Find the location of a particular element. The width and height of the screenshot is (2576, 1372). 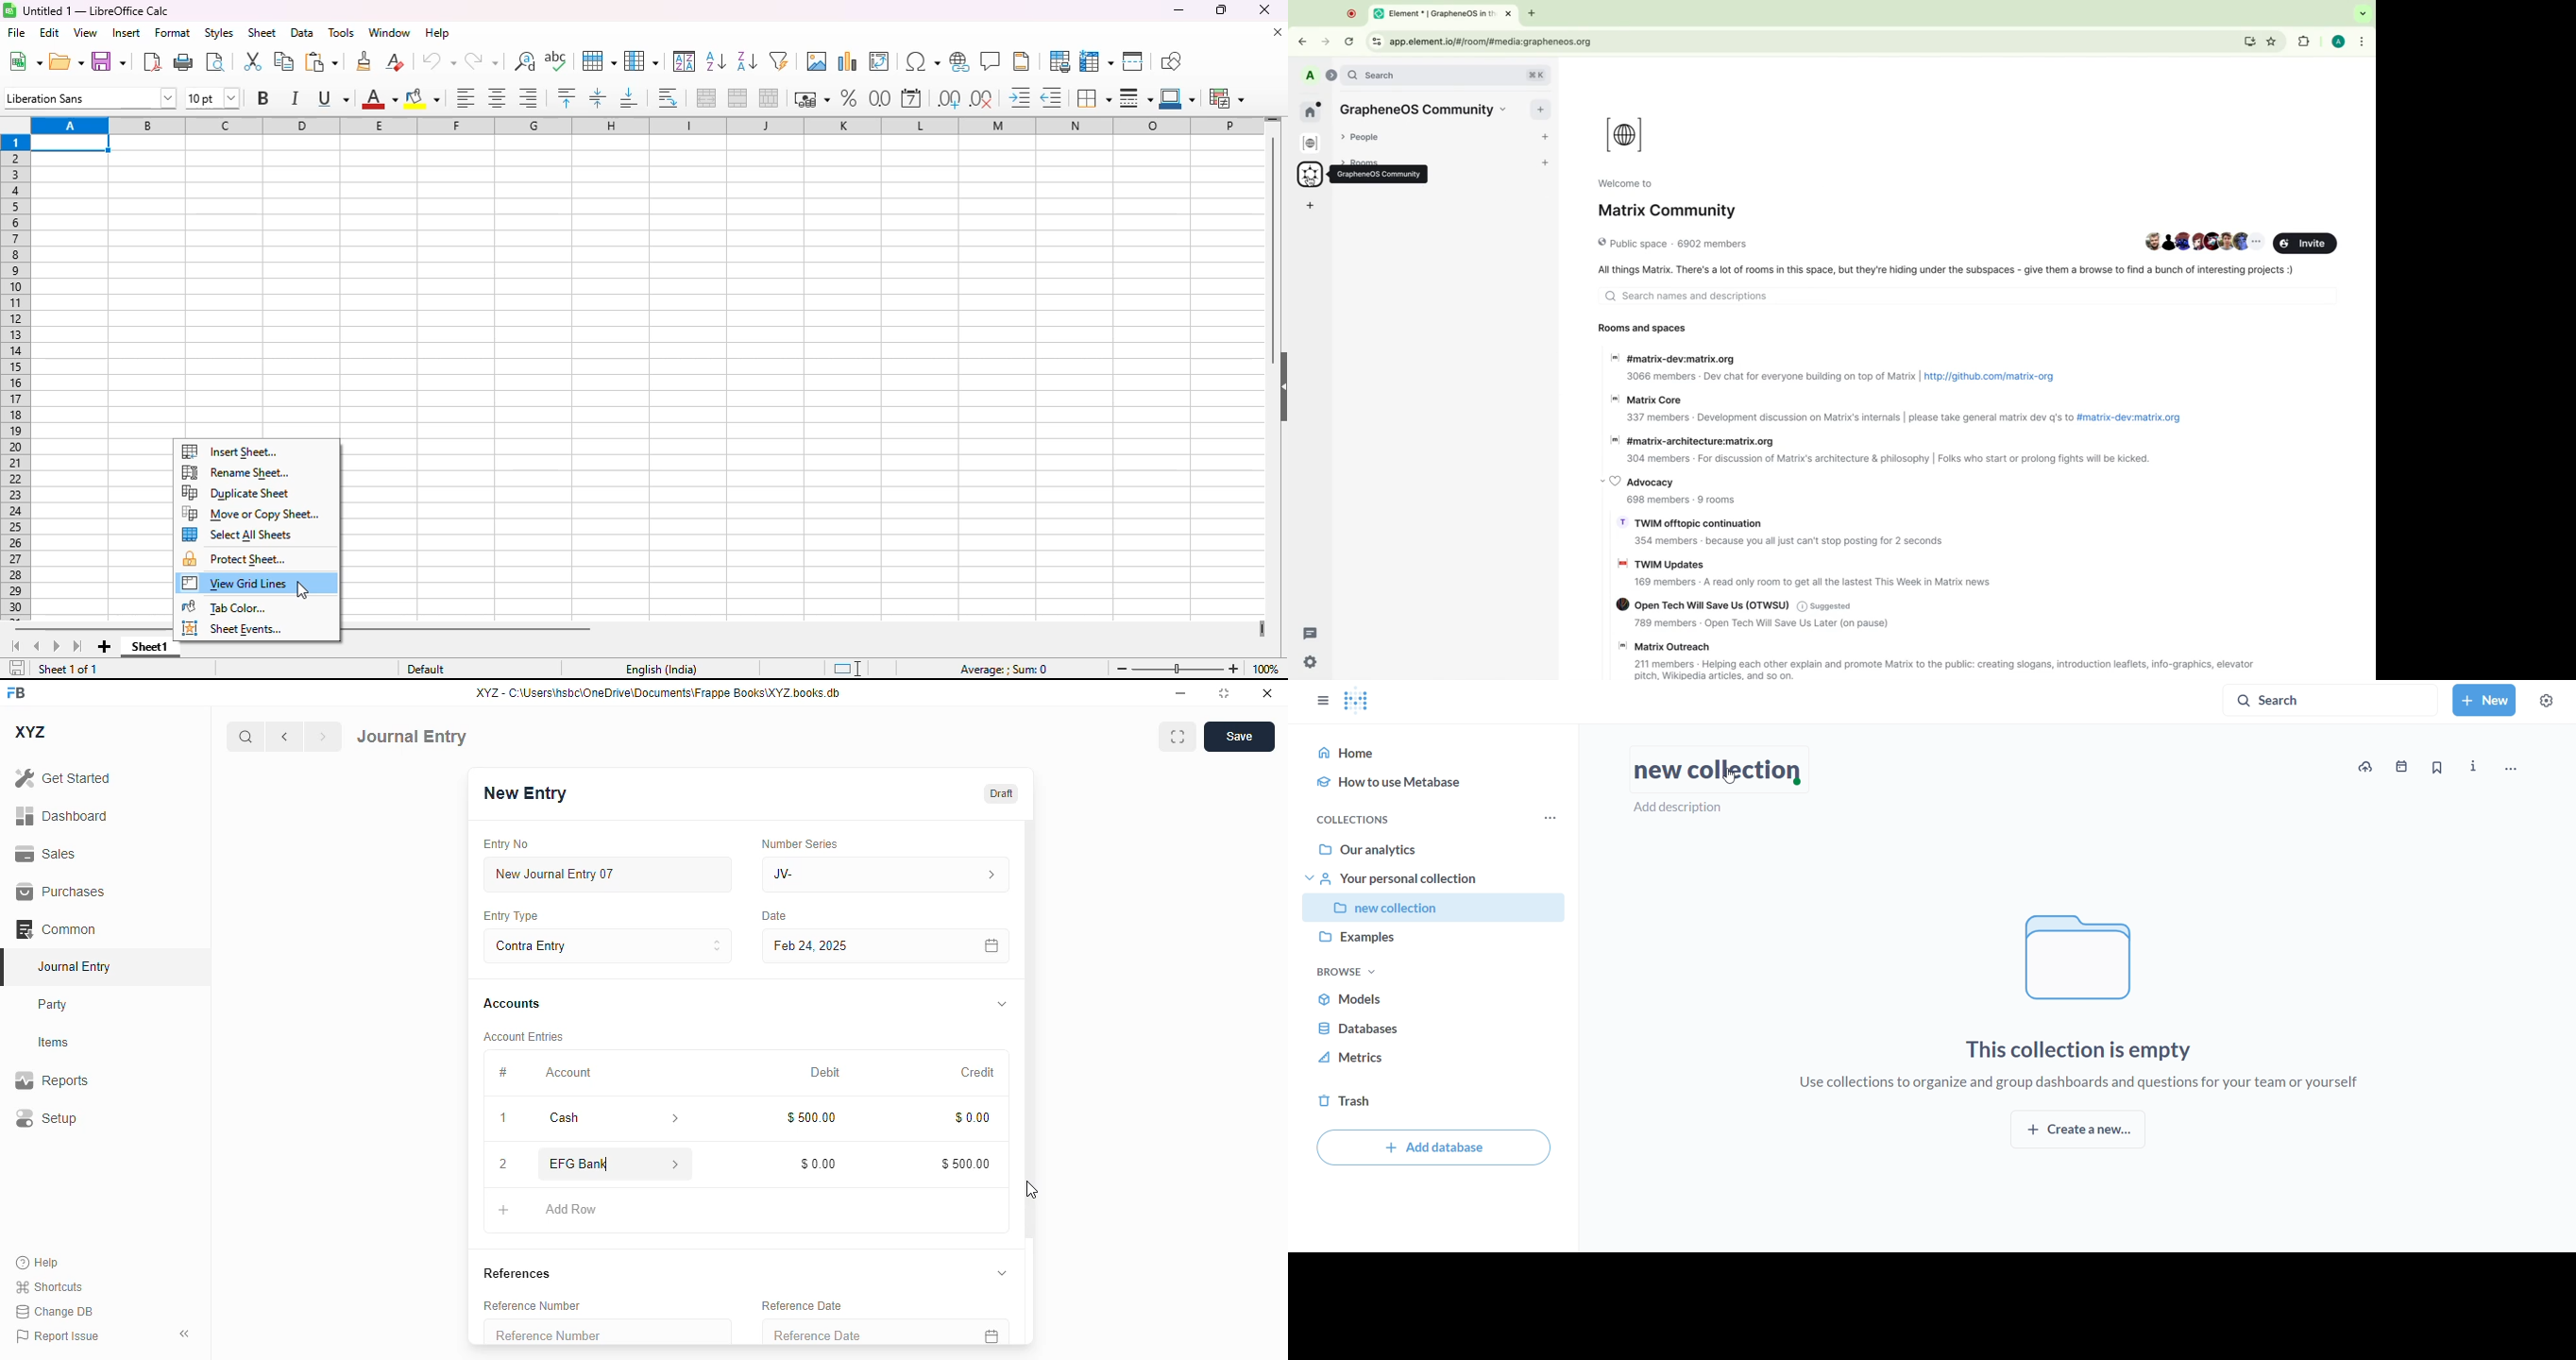

more is located at coordinates (1311, 206).